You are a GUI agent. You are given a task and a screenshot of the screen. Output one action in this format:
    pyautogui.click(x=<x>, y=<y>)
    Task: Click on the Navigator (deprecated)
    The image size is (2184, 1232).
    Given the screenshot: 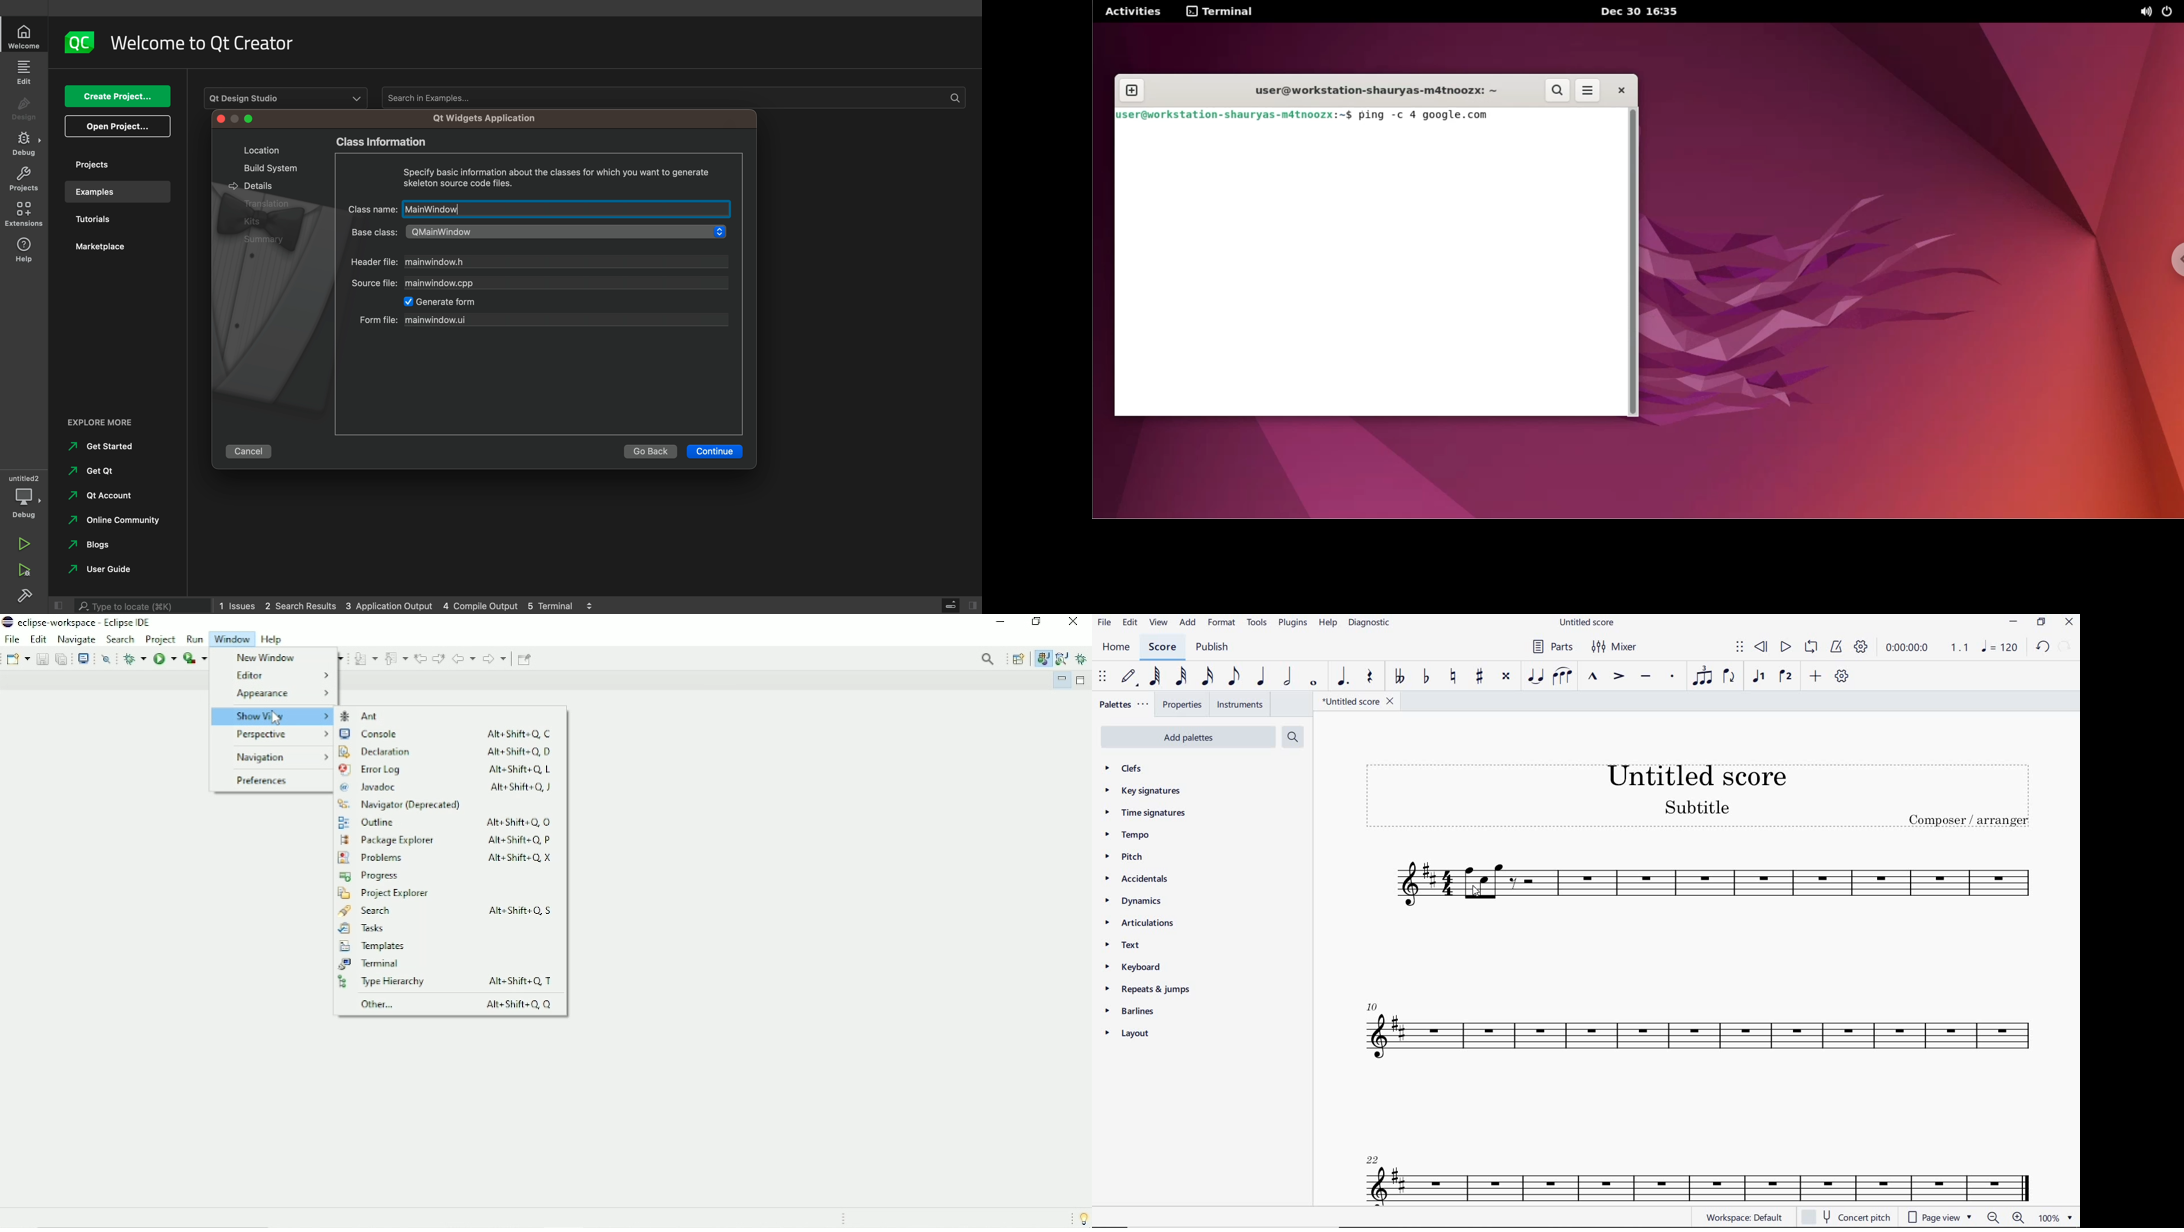 What is the action you would take?
    pyautogui.click(x=400, y=805)
    